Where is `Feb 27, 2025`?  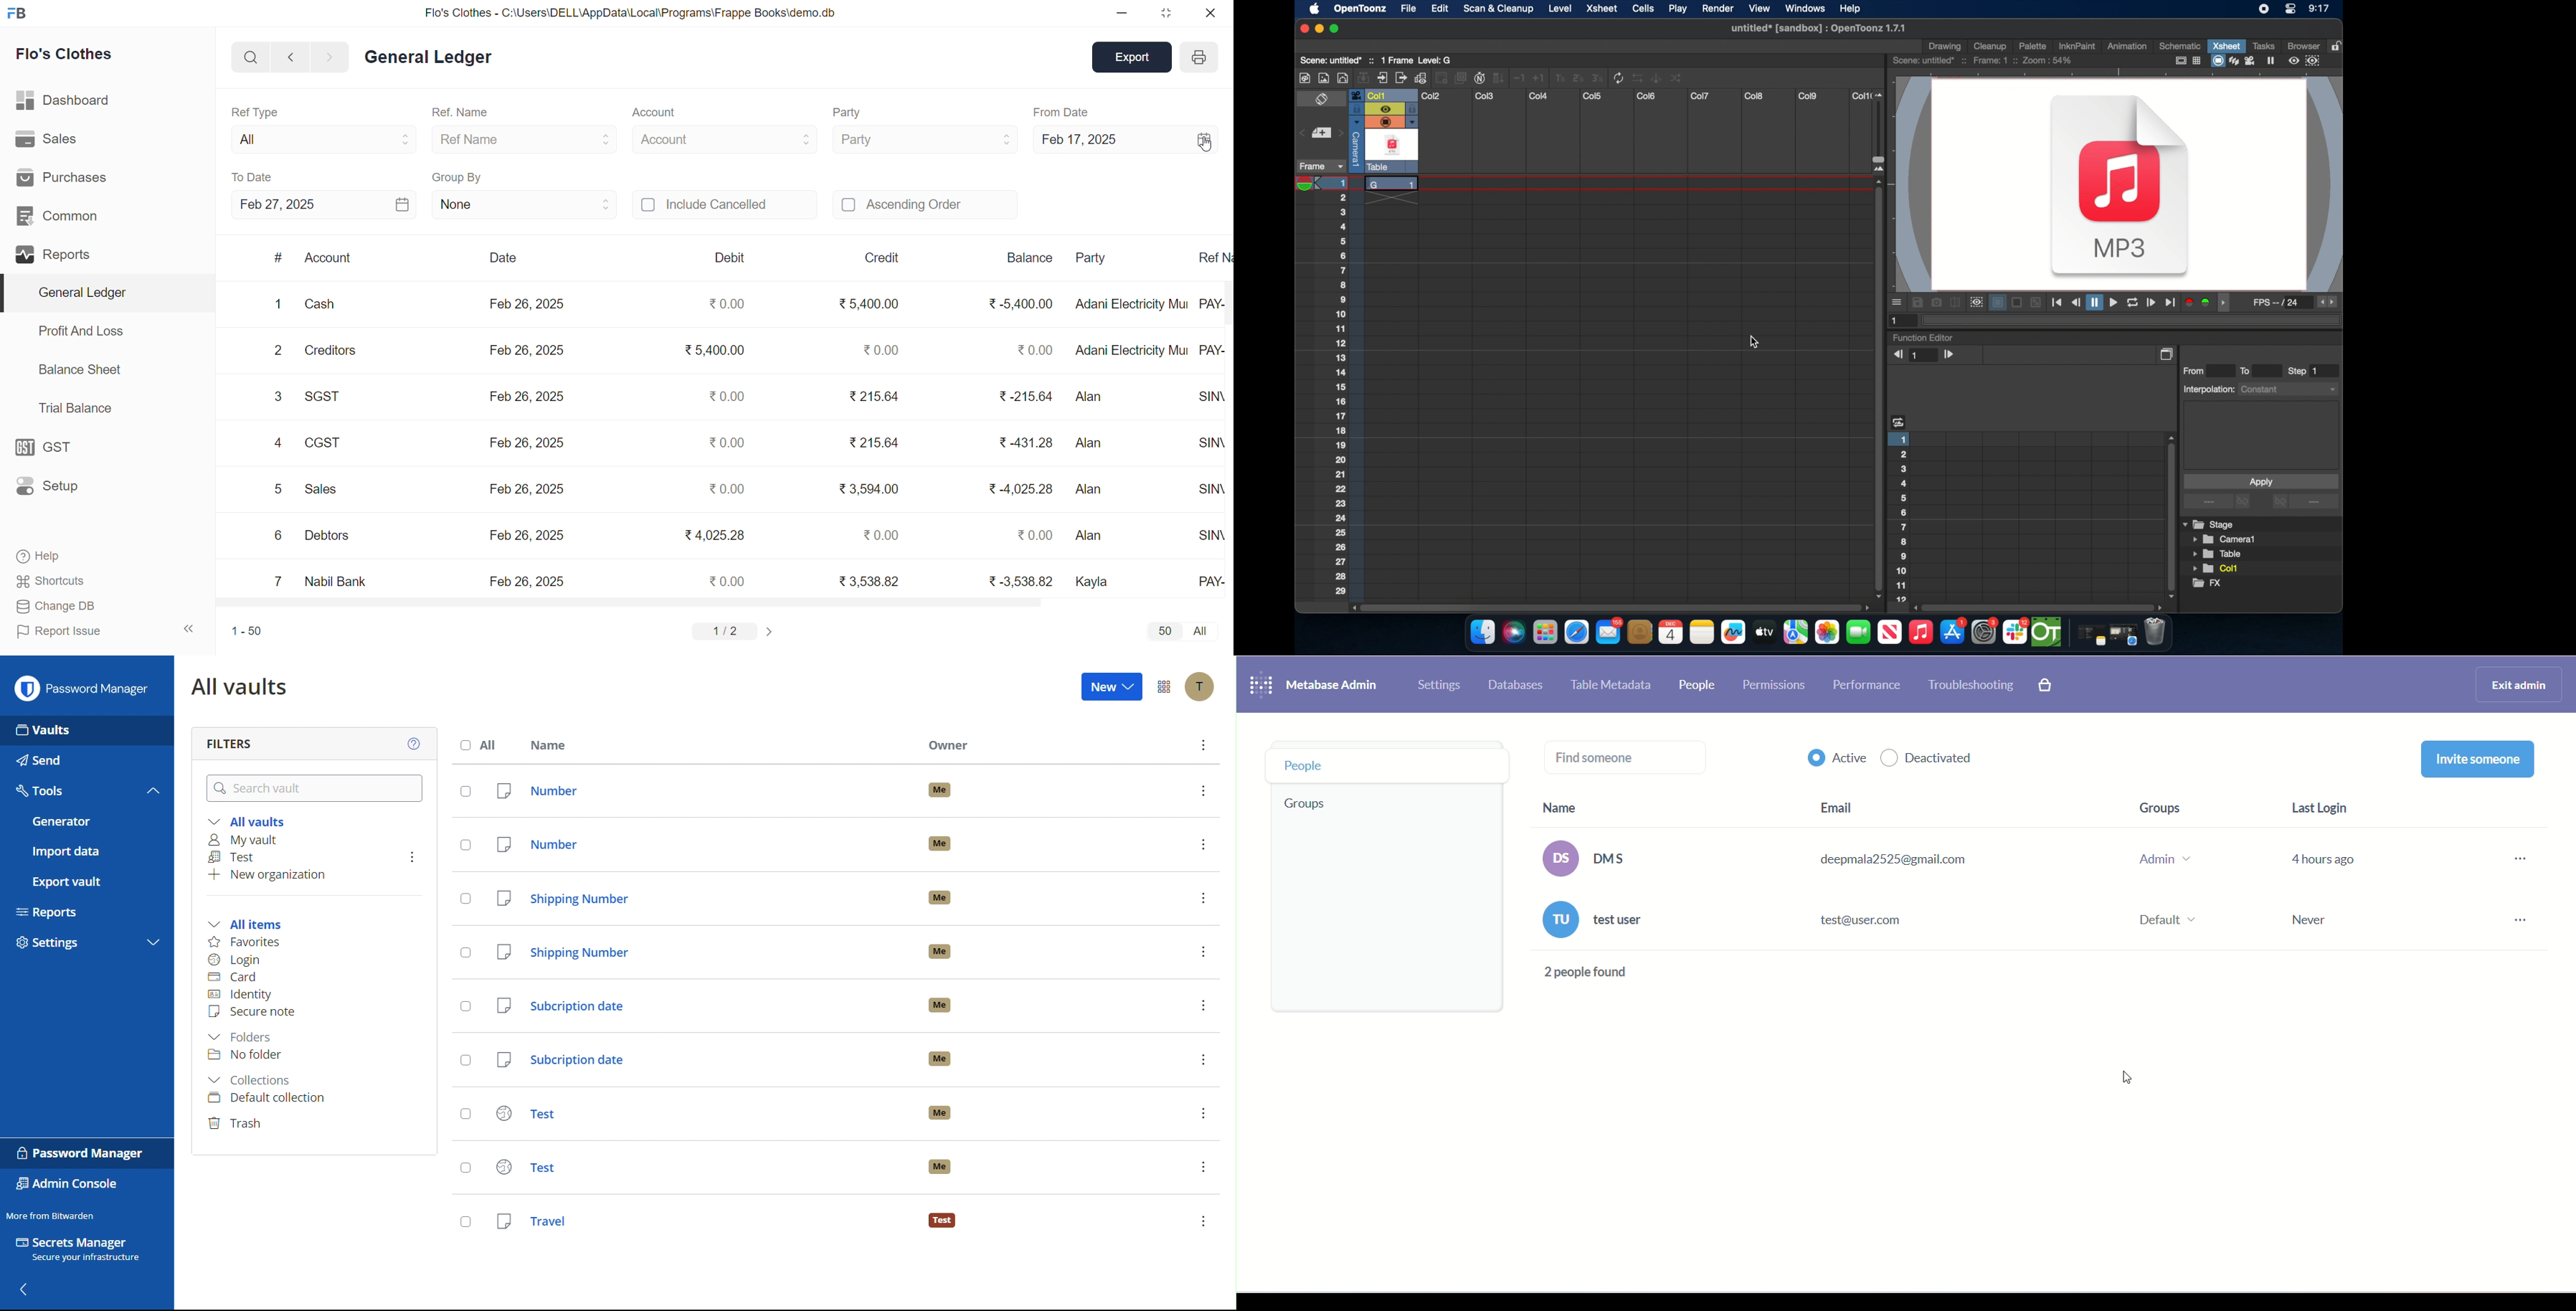 Feb 27, 2025 is located at coordinates (324, 204).